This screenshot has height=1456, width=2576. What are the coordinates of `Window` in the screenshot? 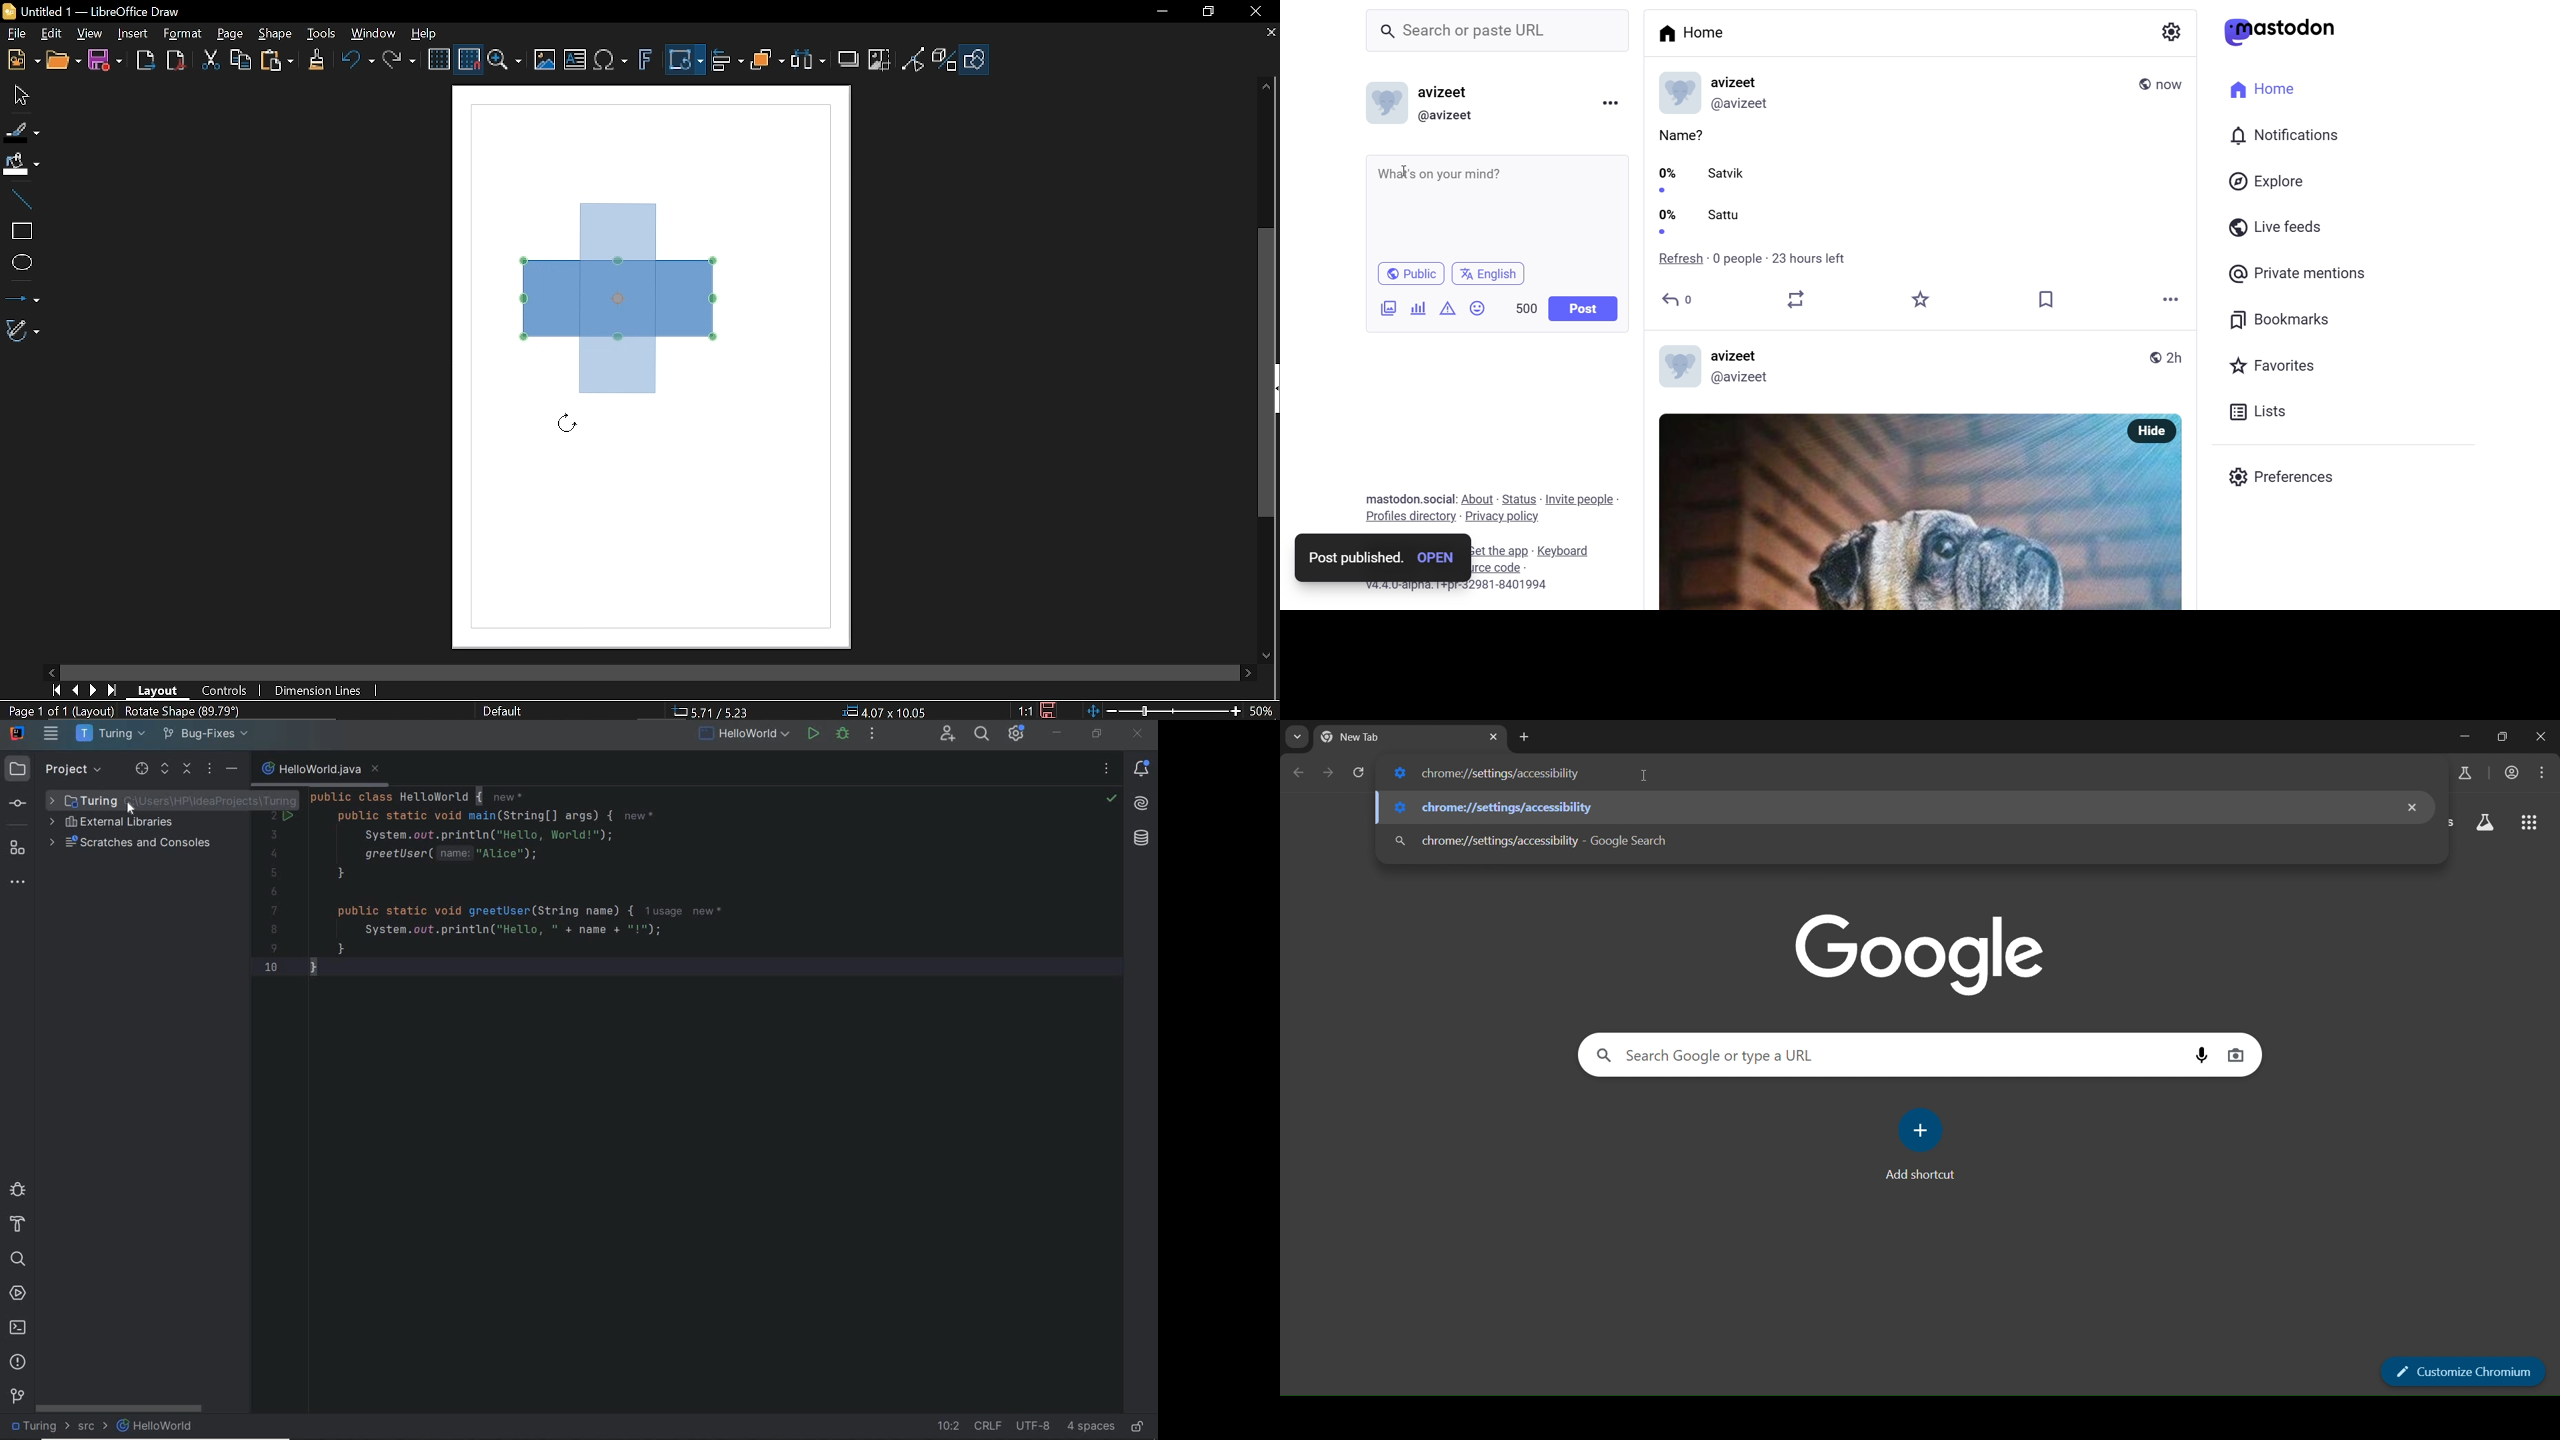 It's located at (370, 35).